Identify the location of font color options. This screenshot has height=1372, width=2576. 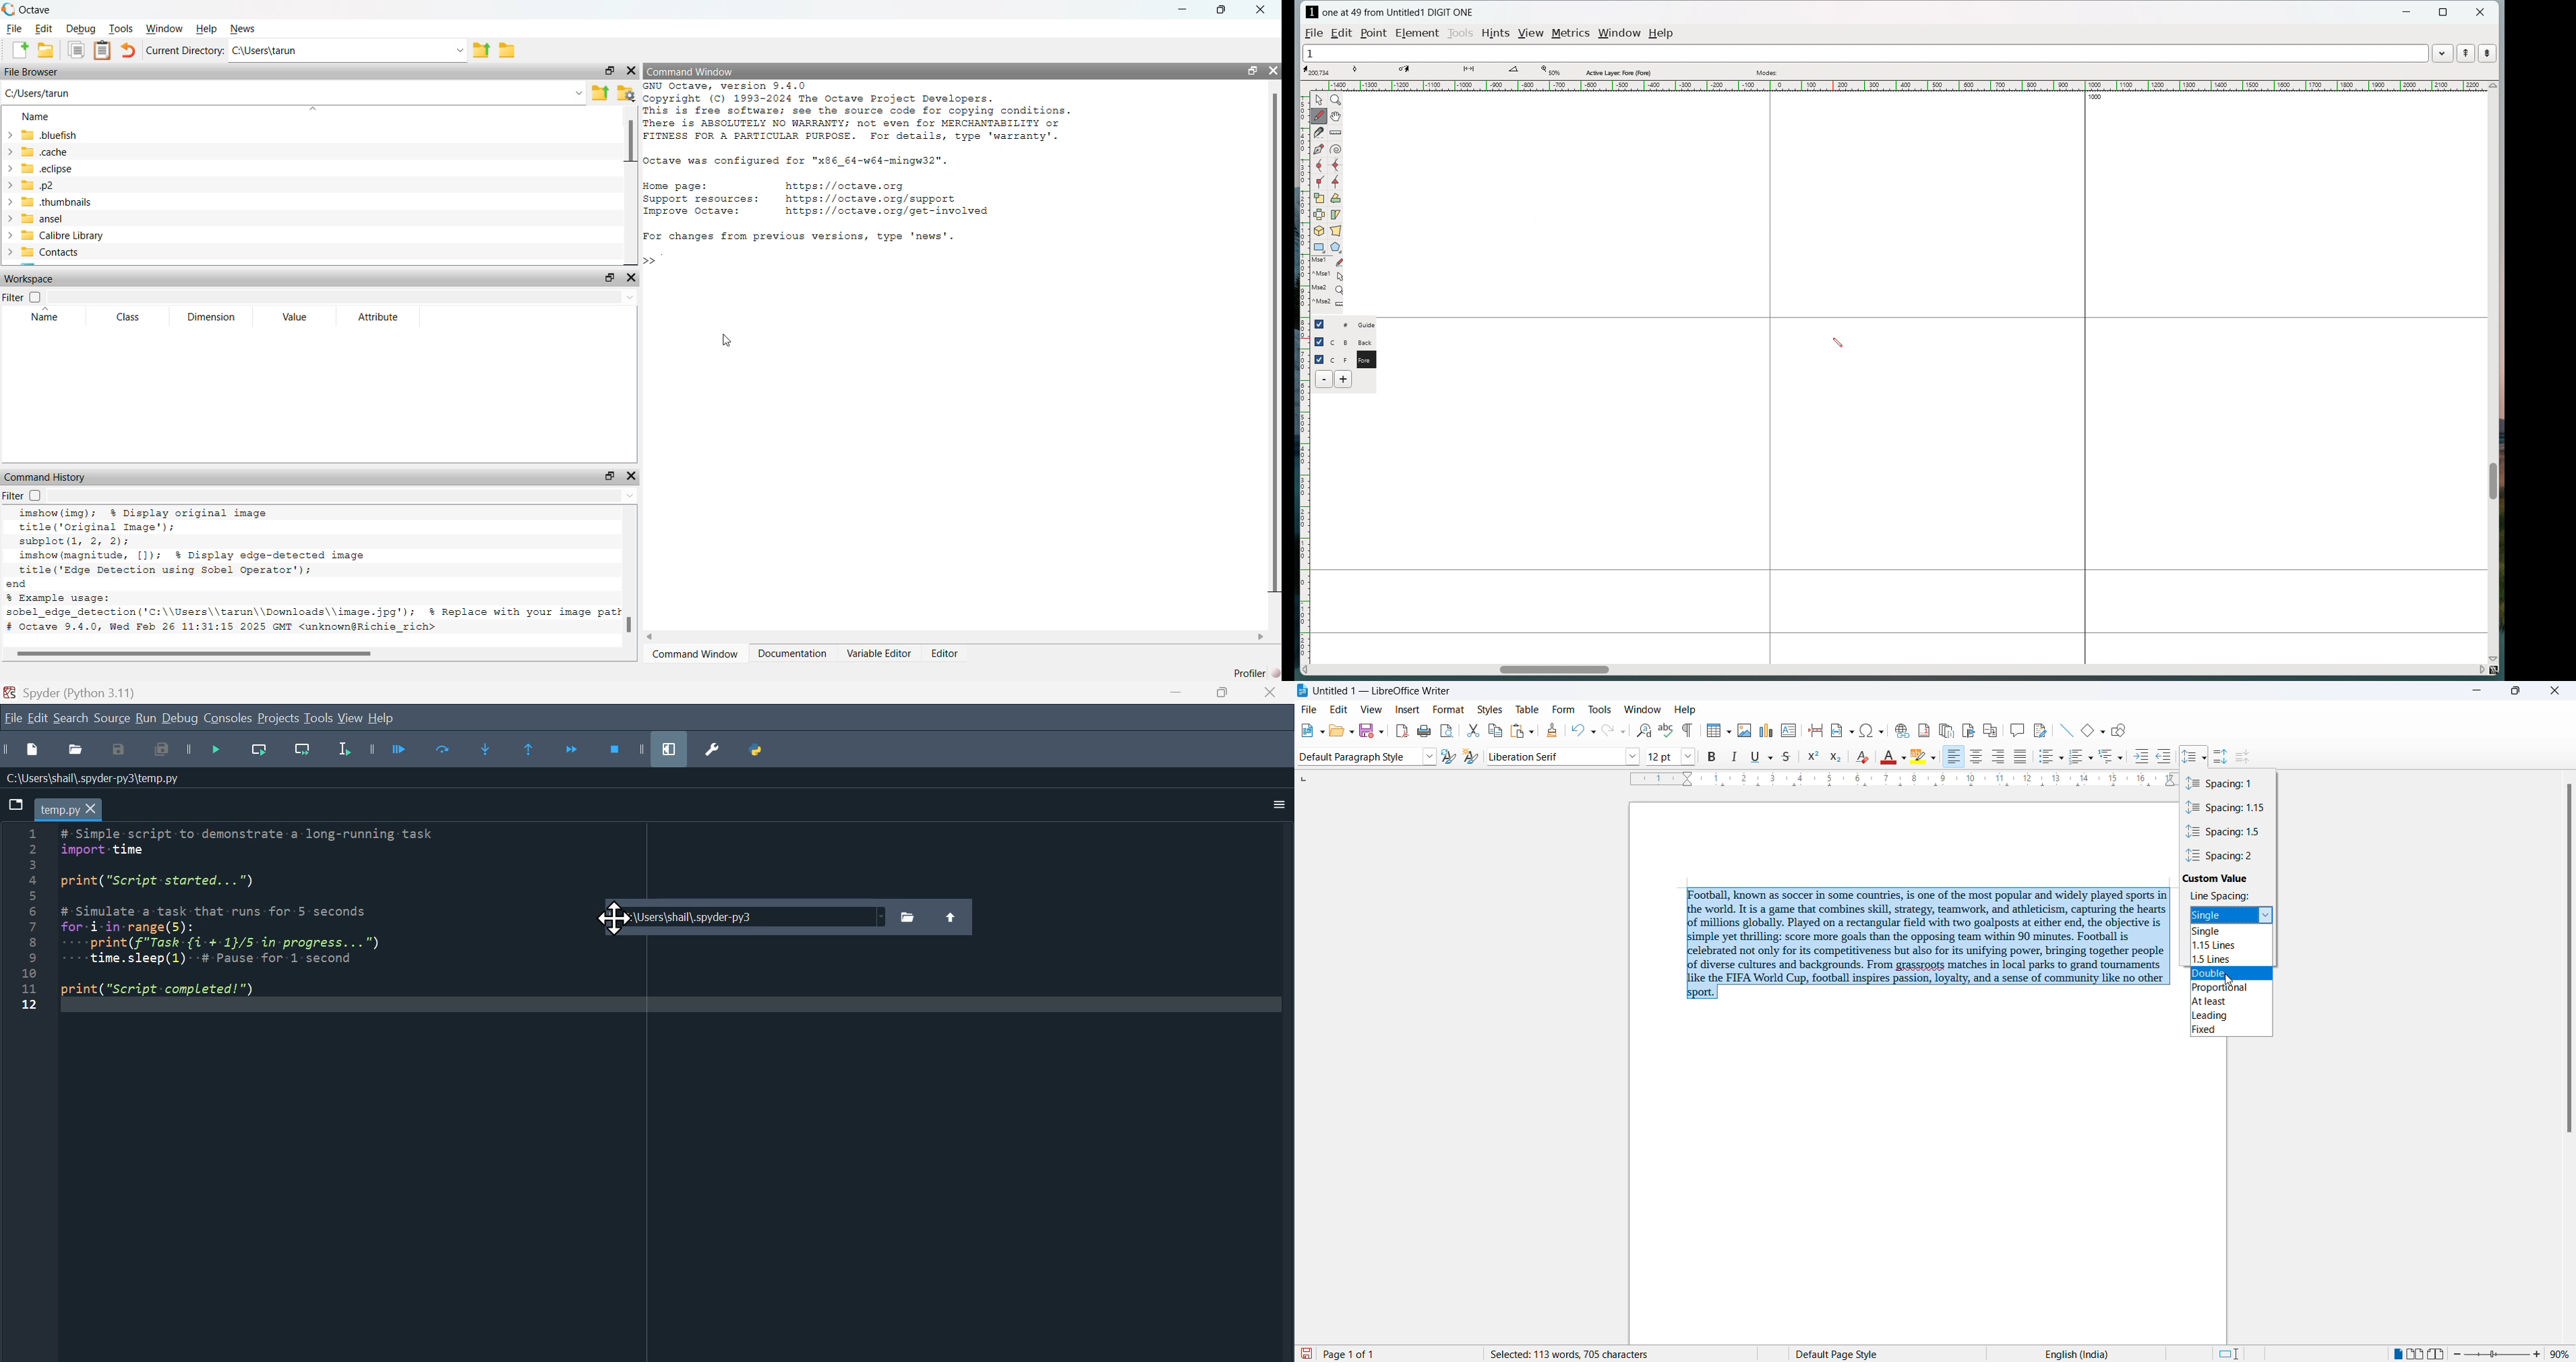
(1905, 757).